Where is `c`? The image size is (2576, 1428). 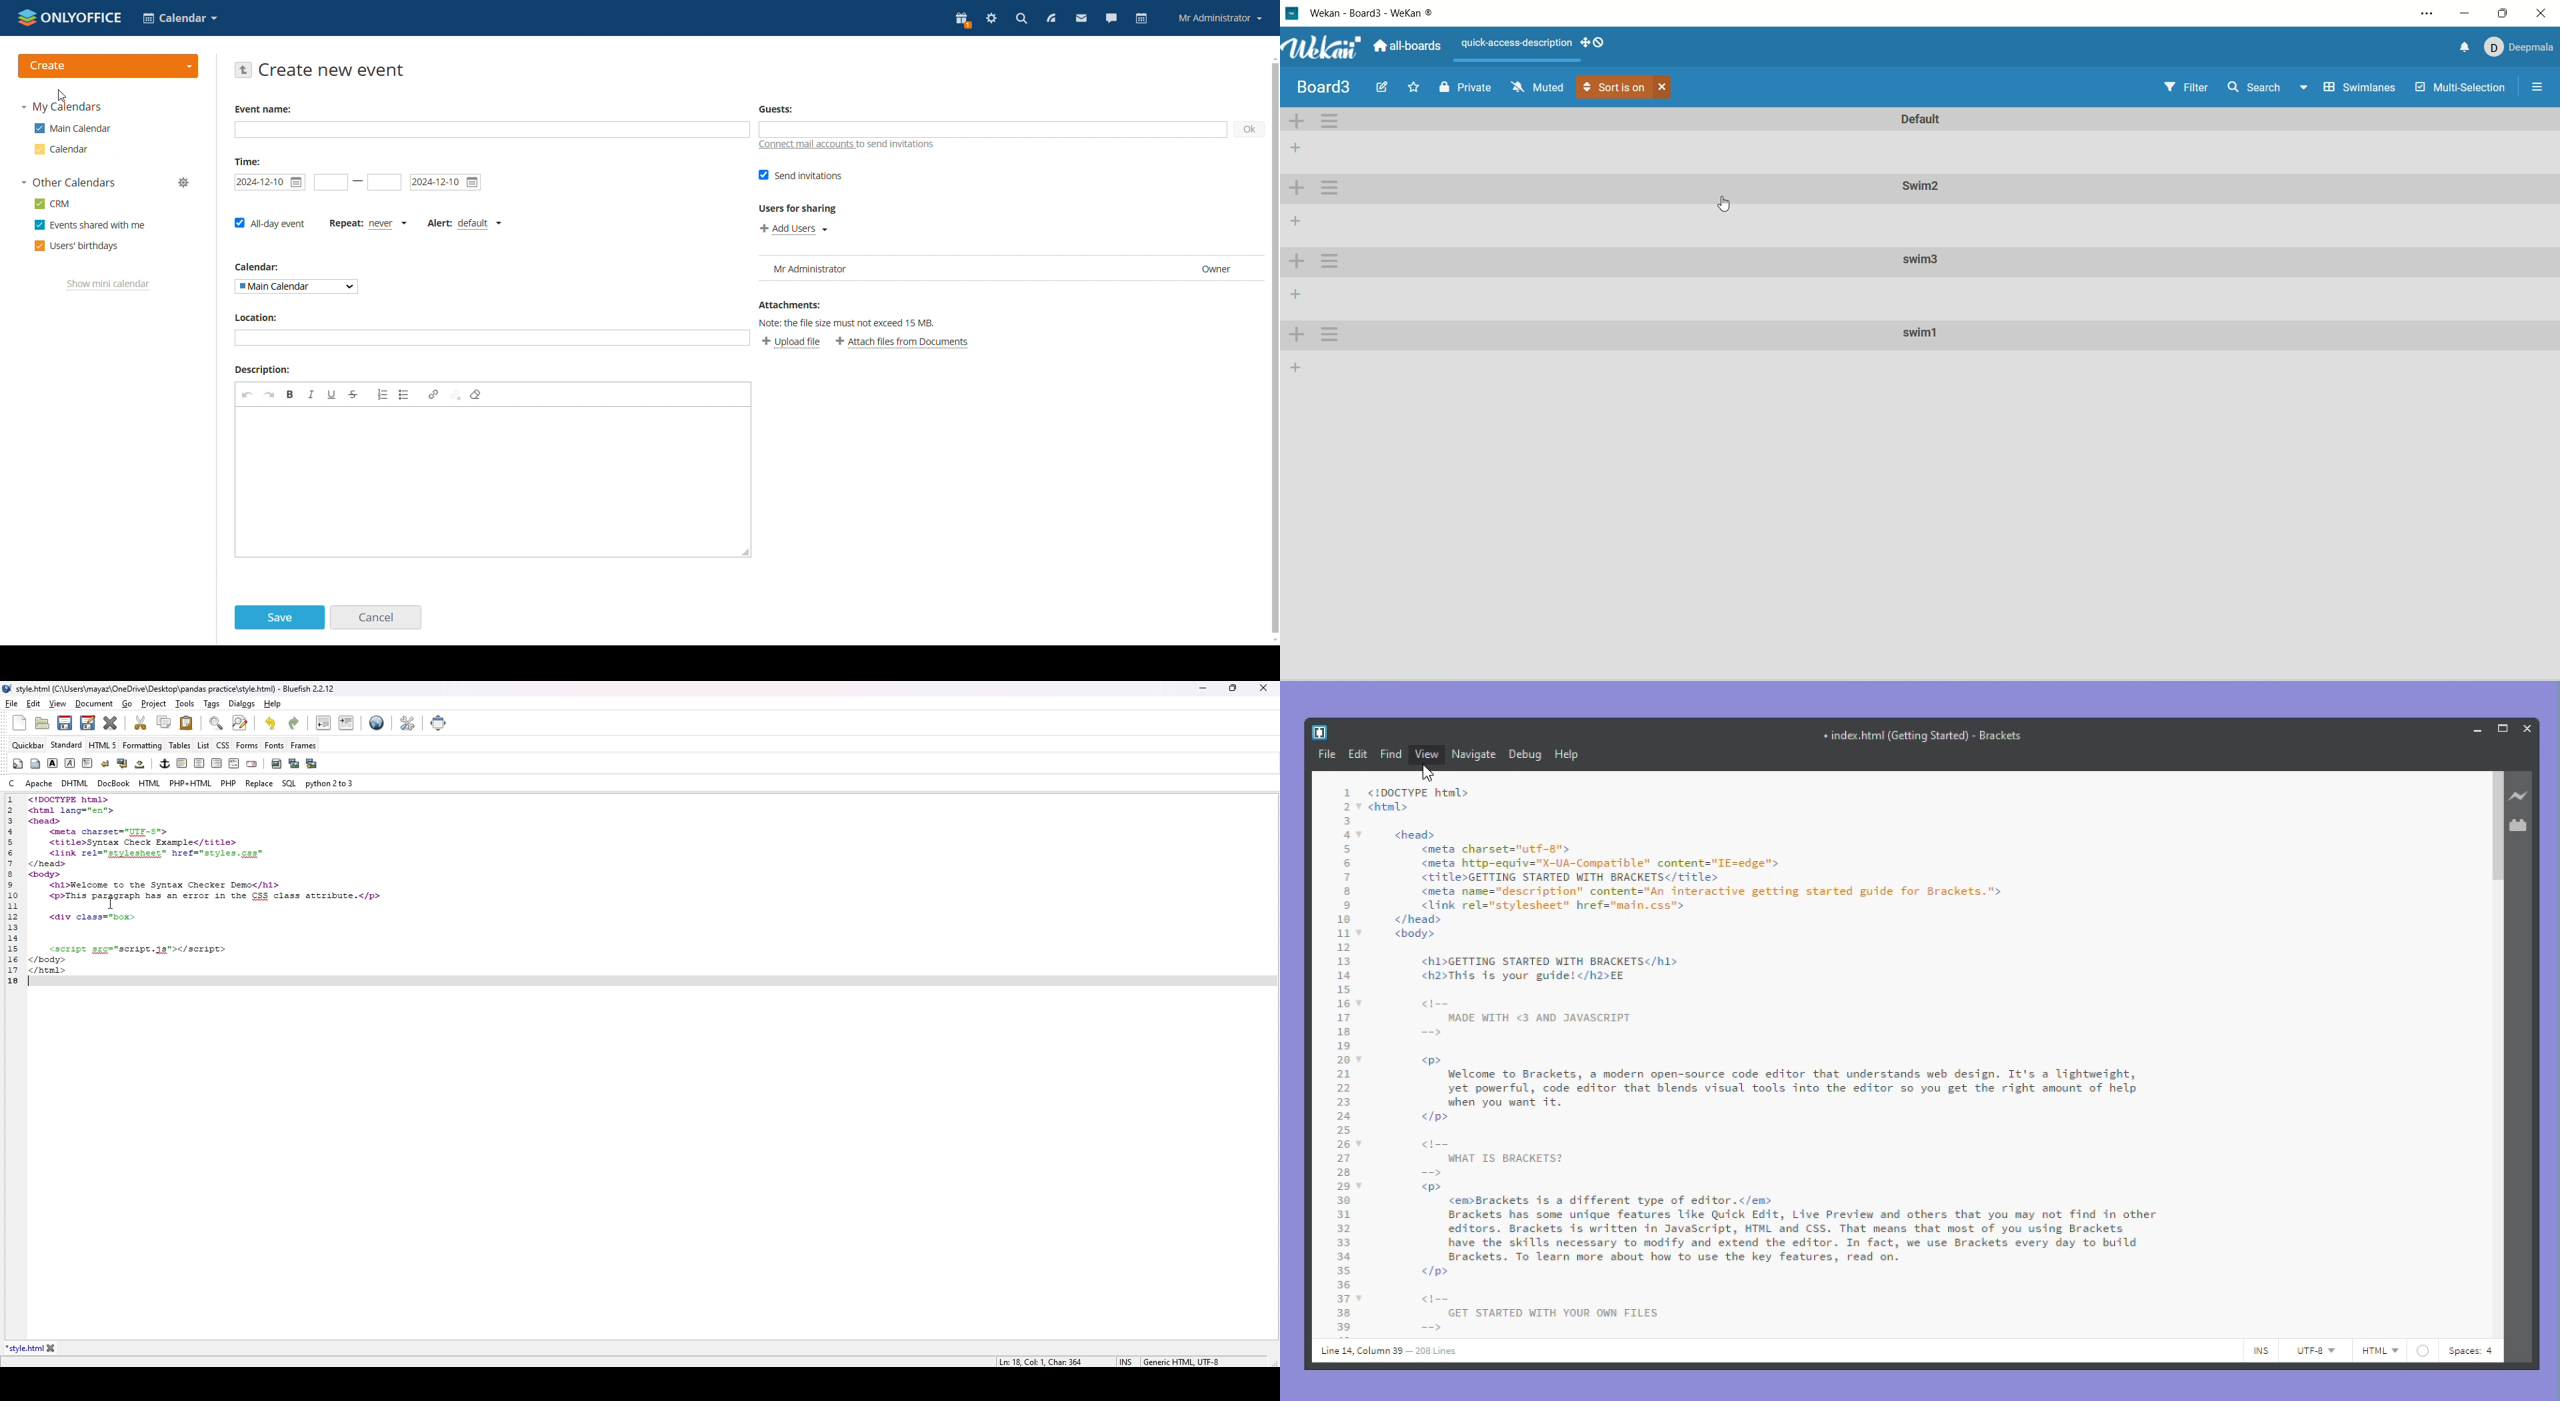
c is located at coordinates (14, 782).